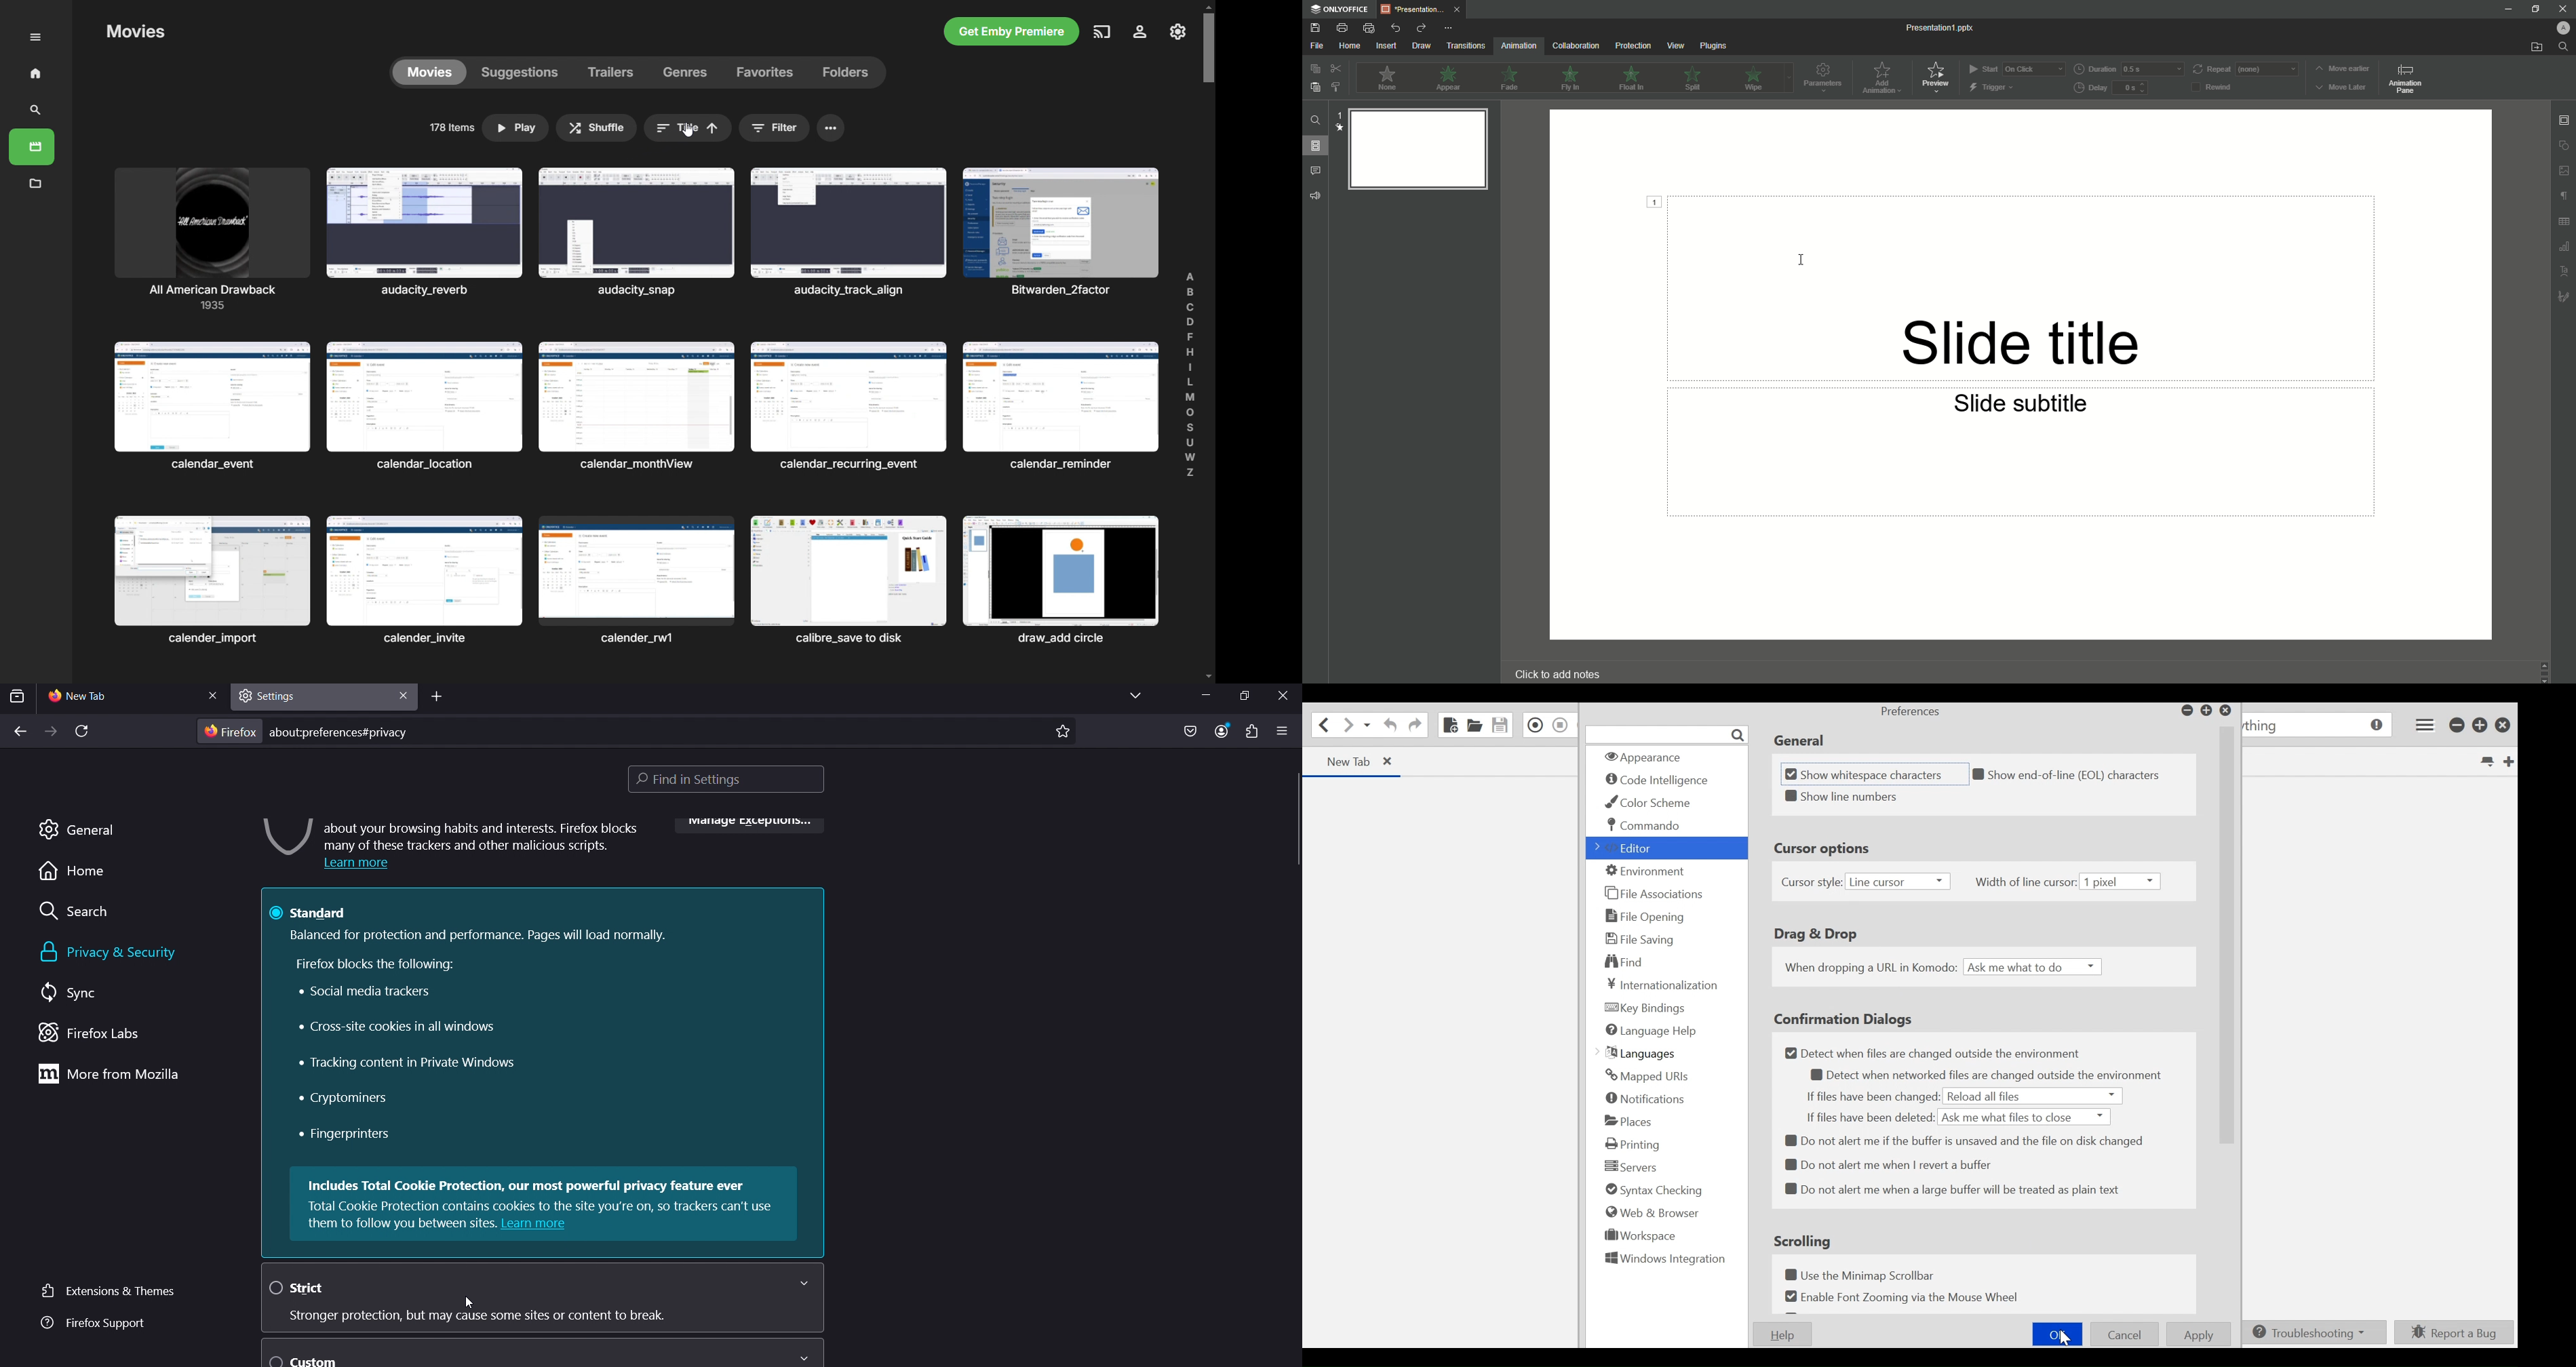  What do you see at coordinates (1639, 939) in the screenshot?
I see `File Saving` at bounding box center [1639, 939].